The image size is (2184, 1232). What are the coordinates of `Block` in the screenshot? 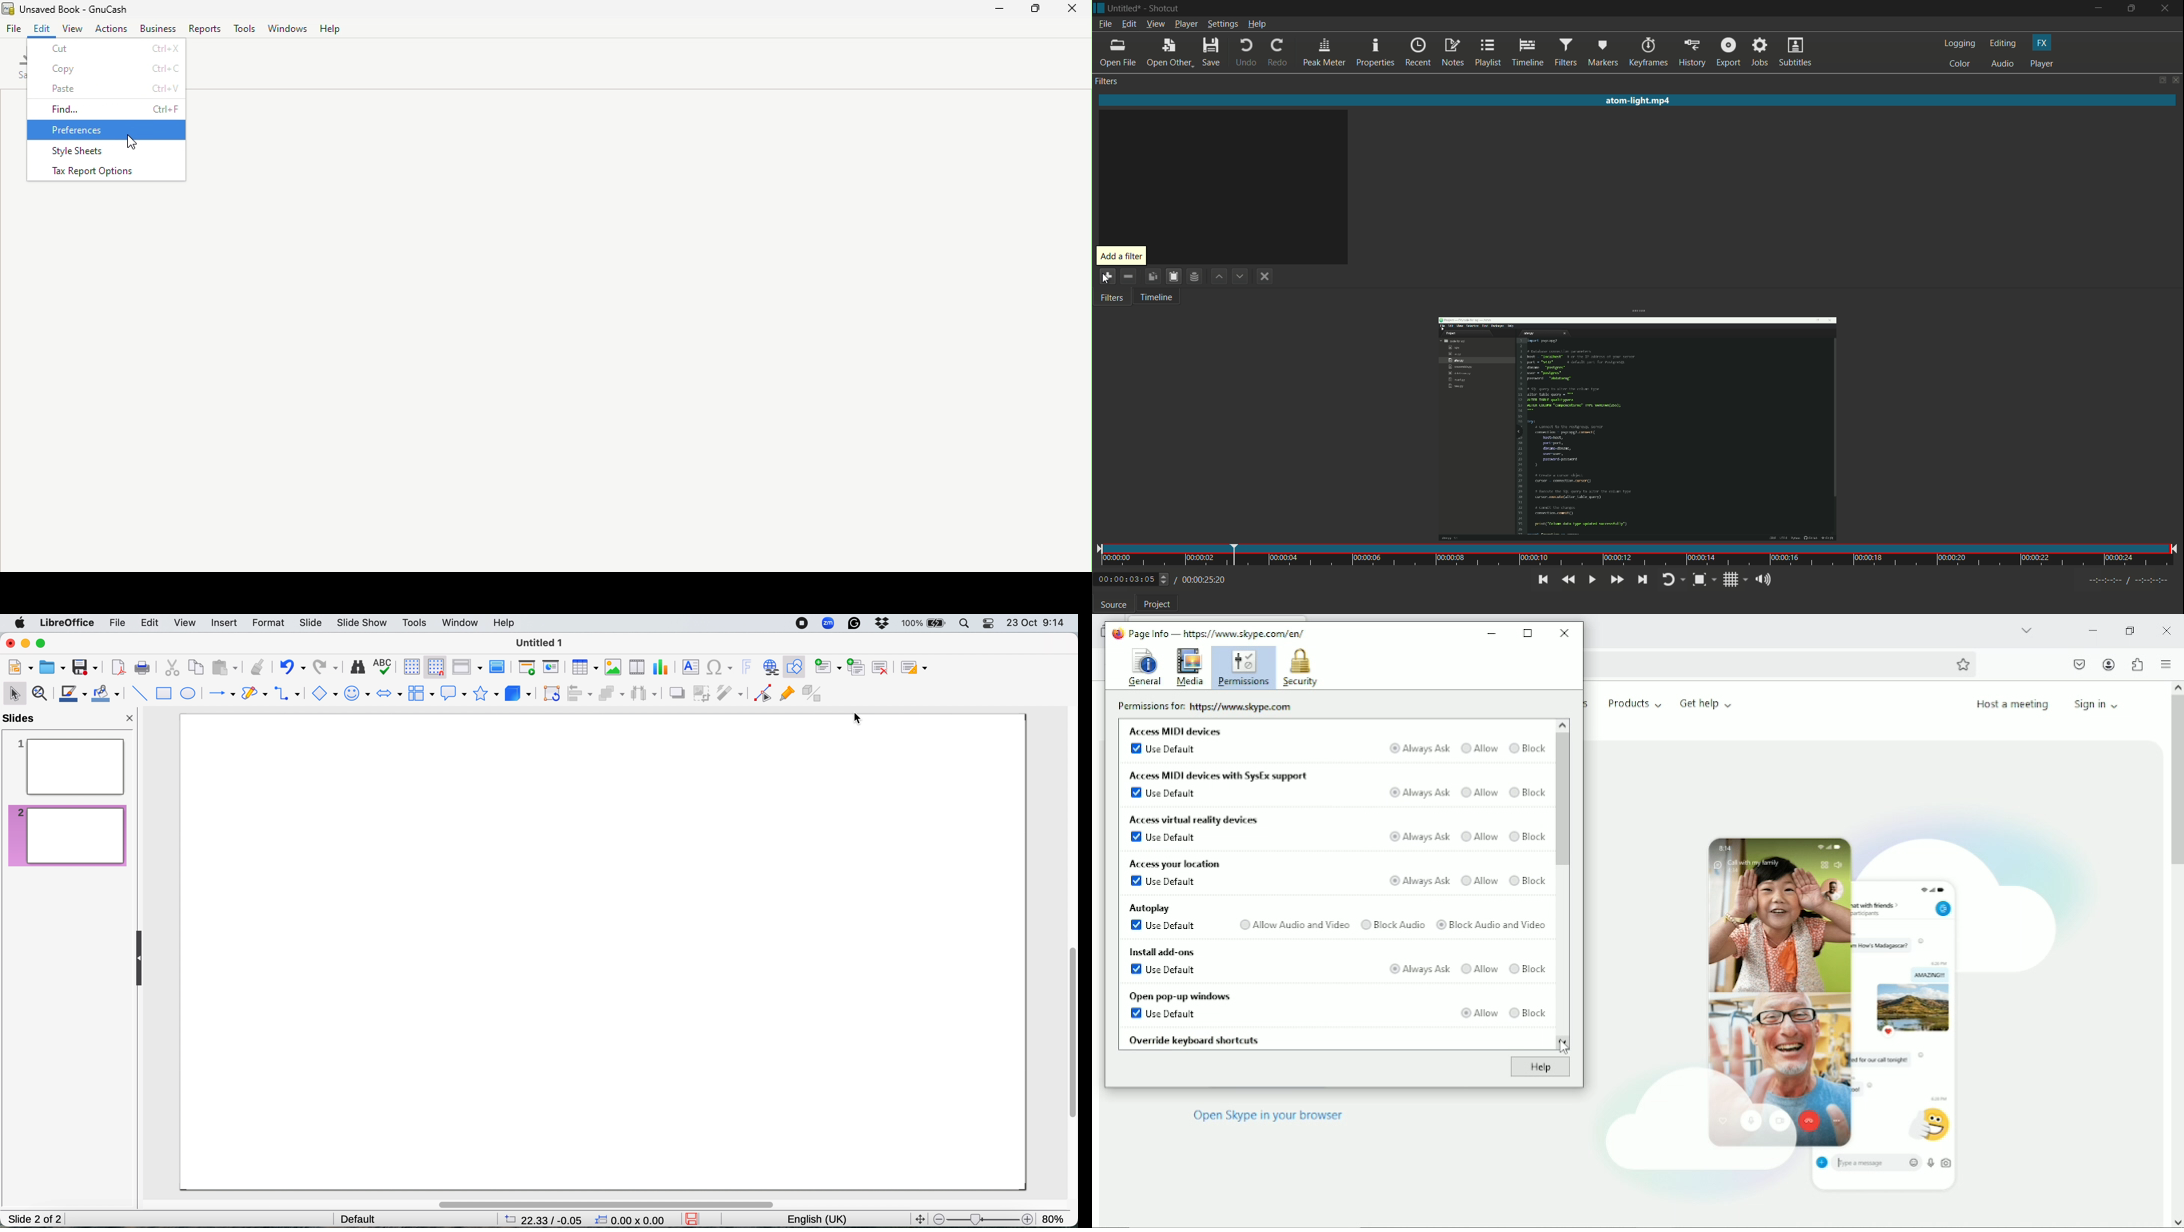 It's located at (1527, 835).